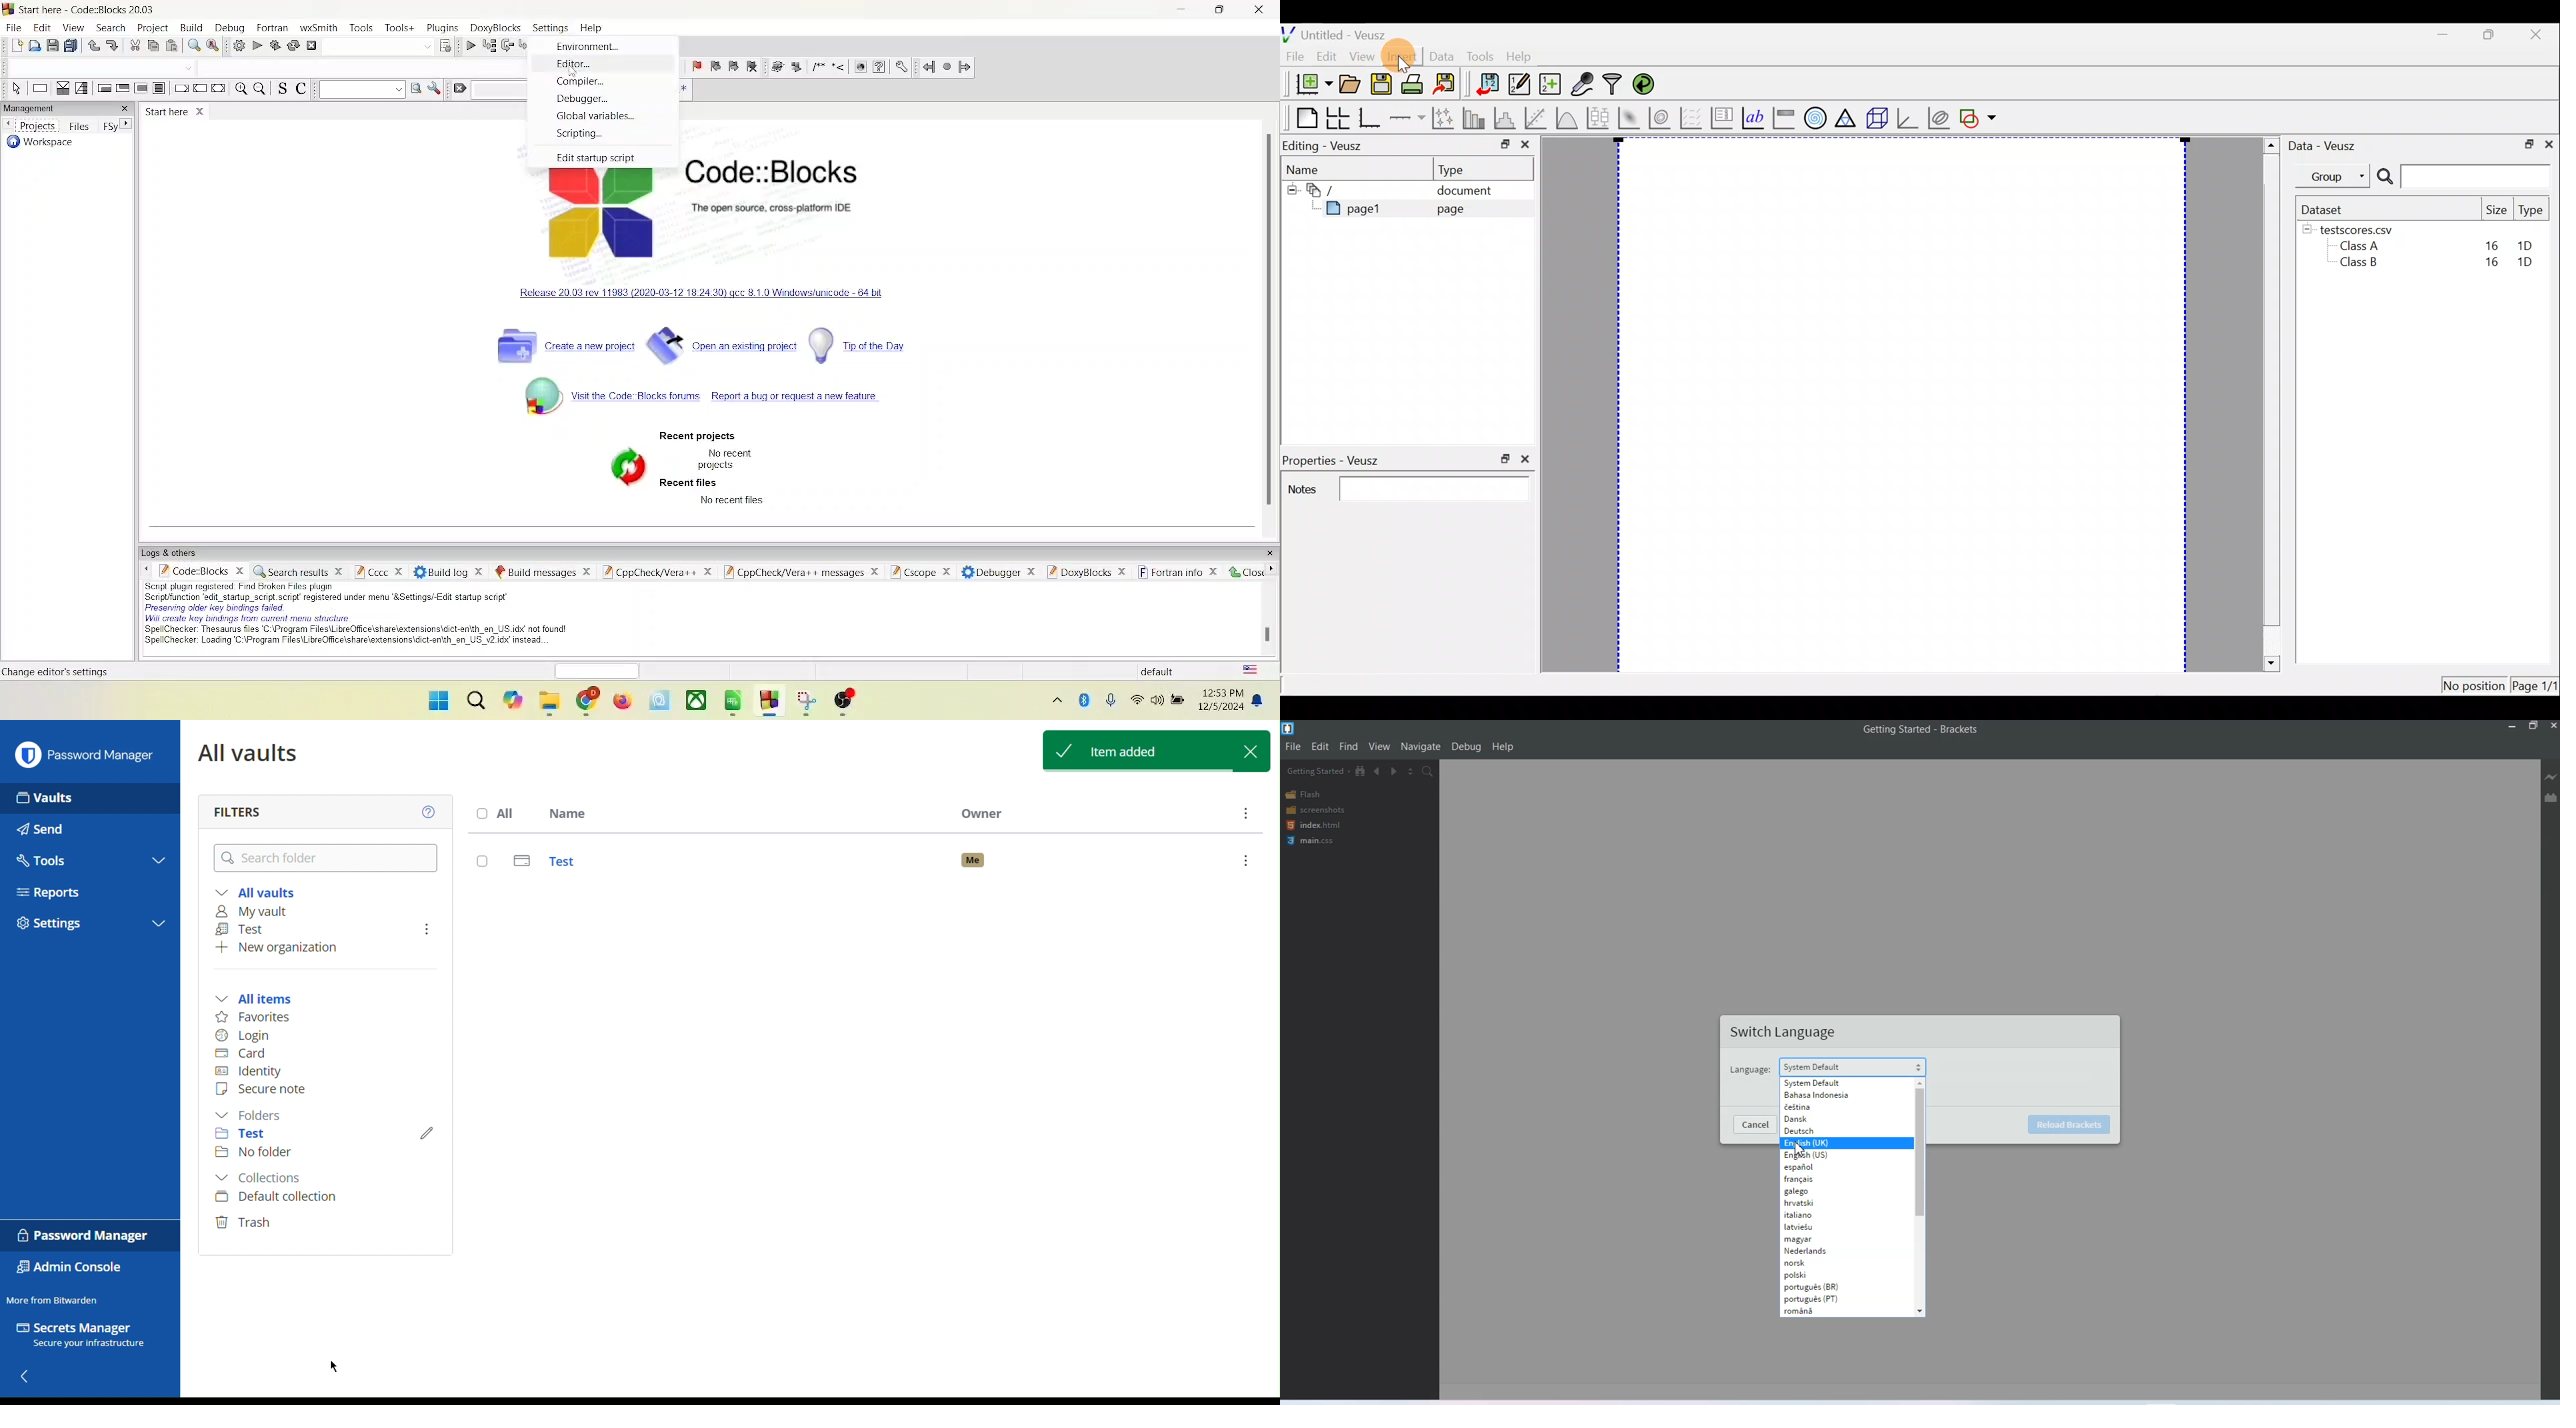  What do you see at coordinates (1266, 620) in the screenshot?
I see `scroll bar` at bounding box center [1266, 620].